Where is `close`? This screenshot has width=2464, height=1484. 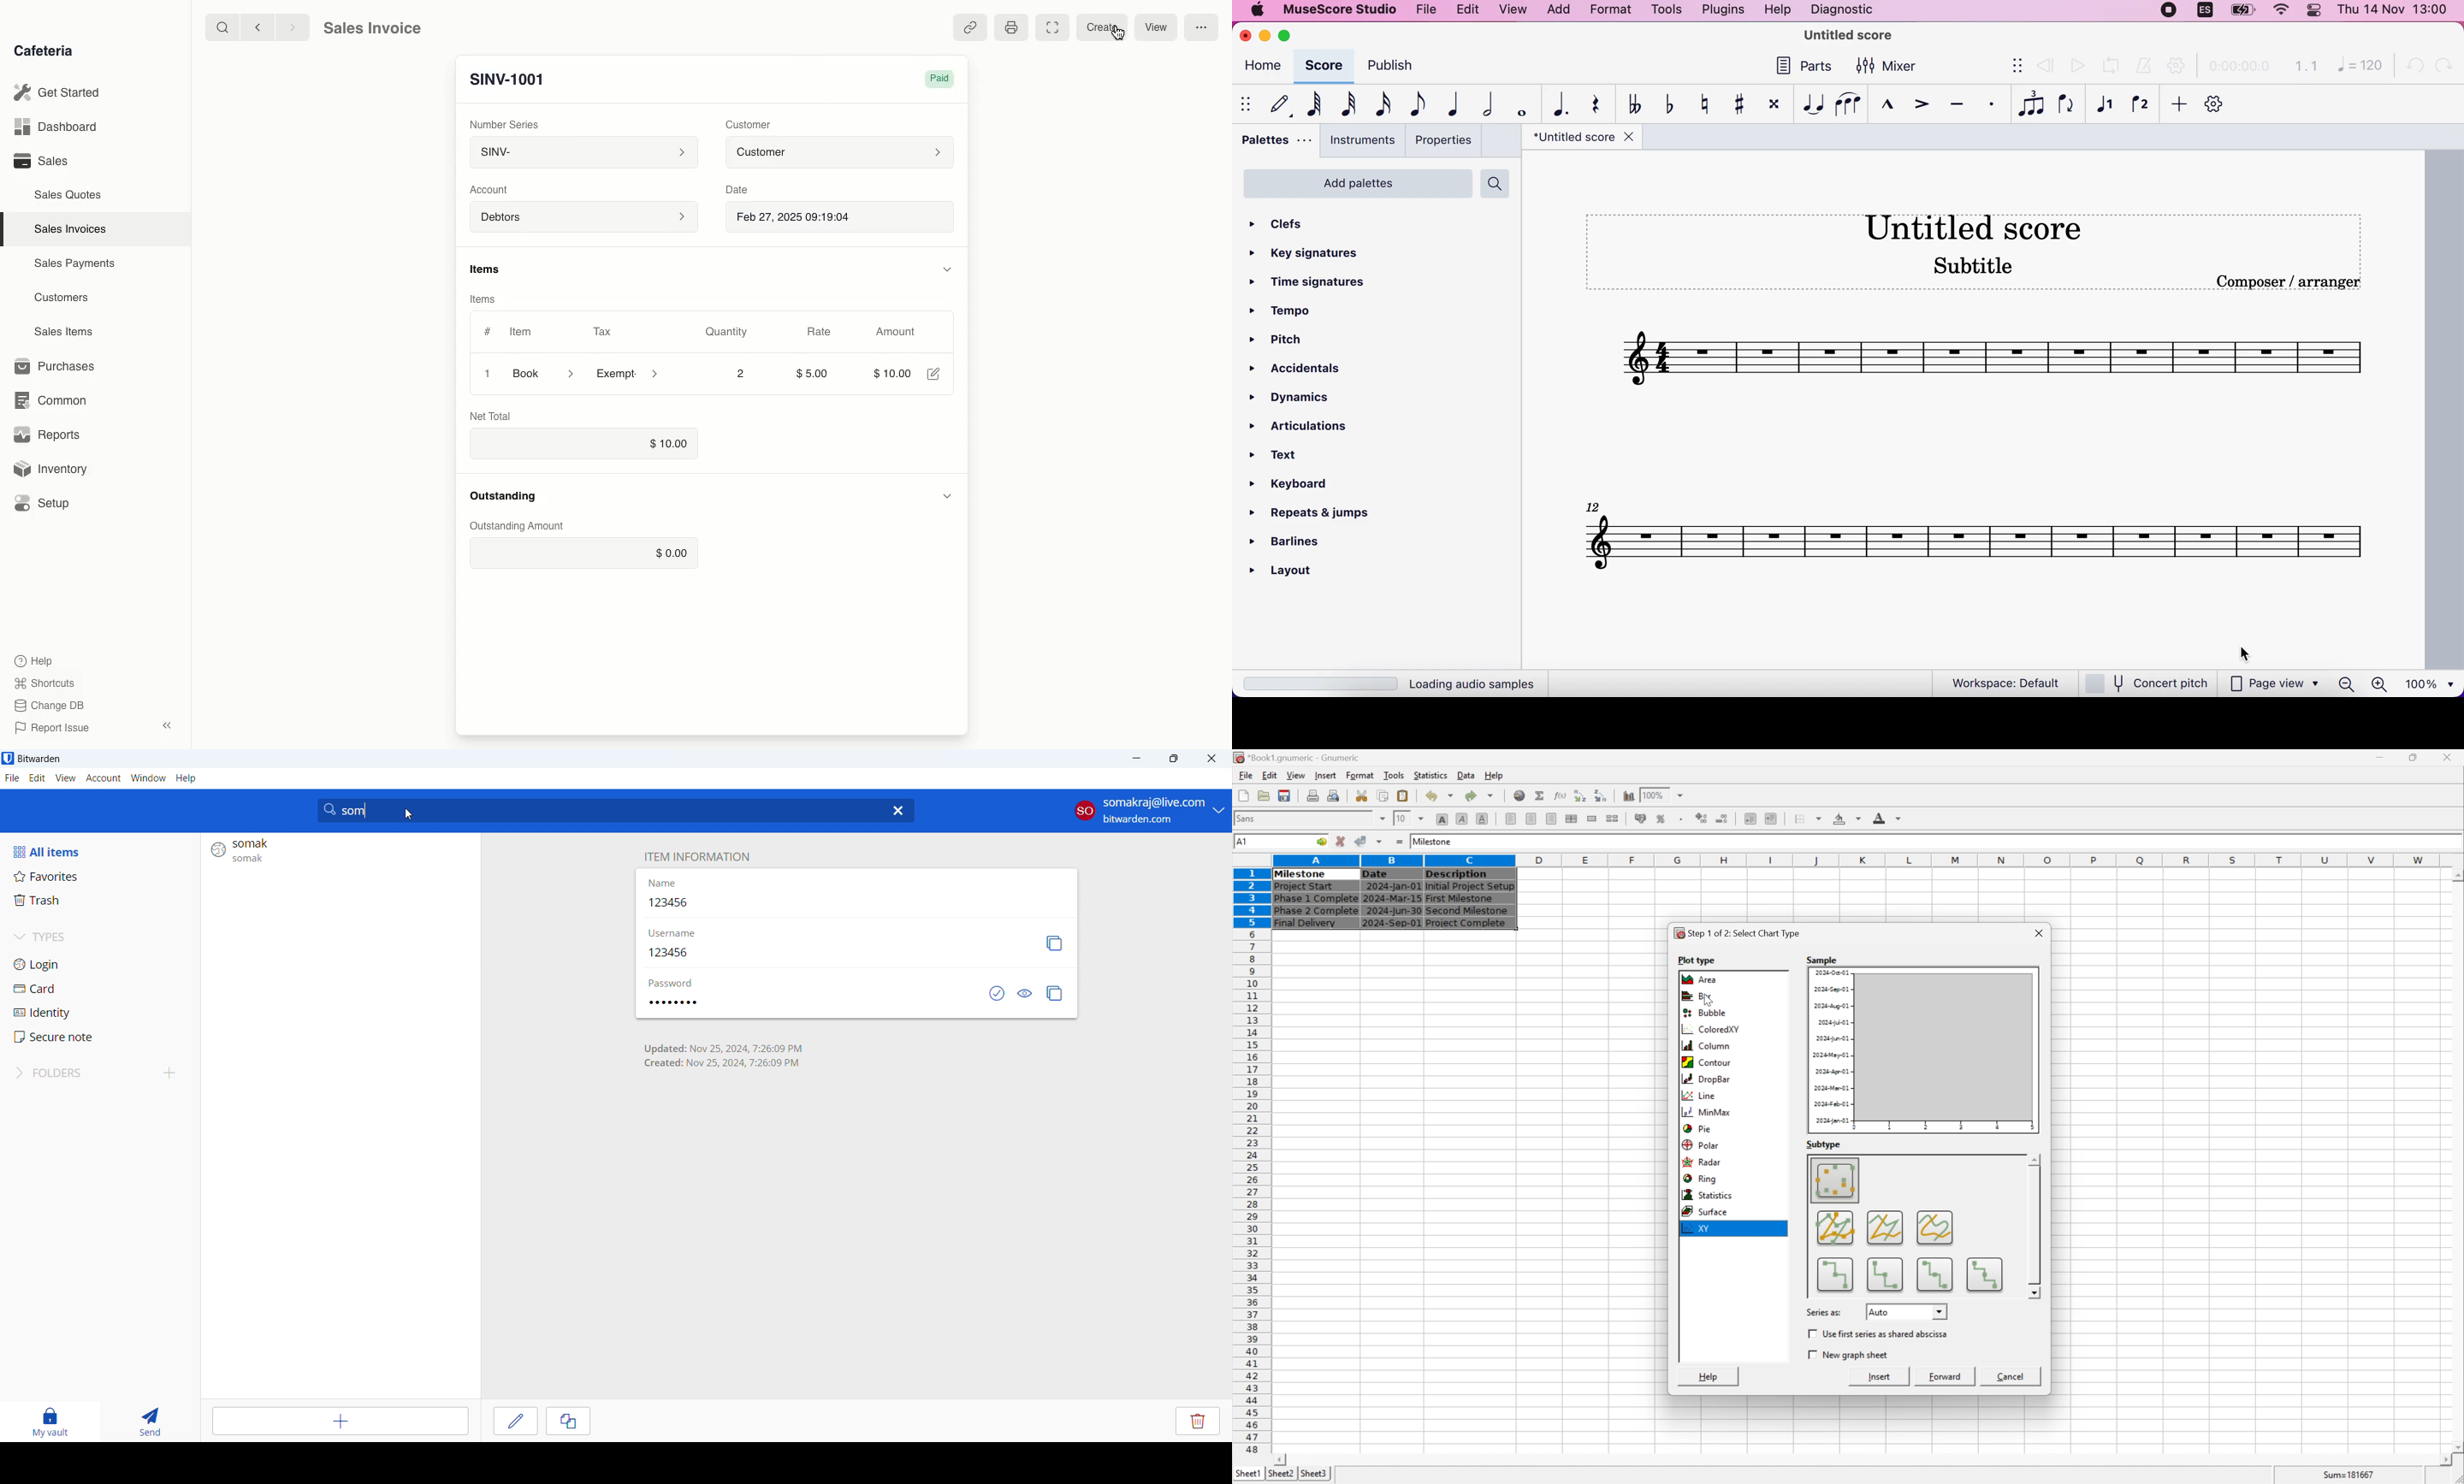 close is located at coordinates (1212, 759).